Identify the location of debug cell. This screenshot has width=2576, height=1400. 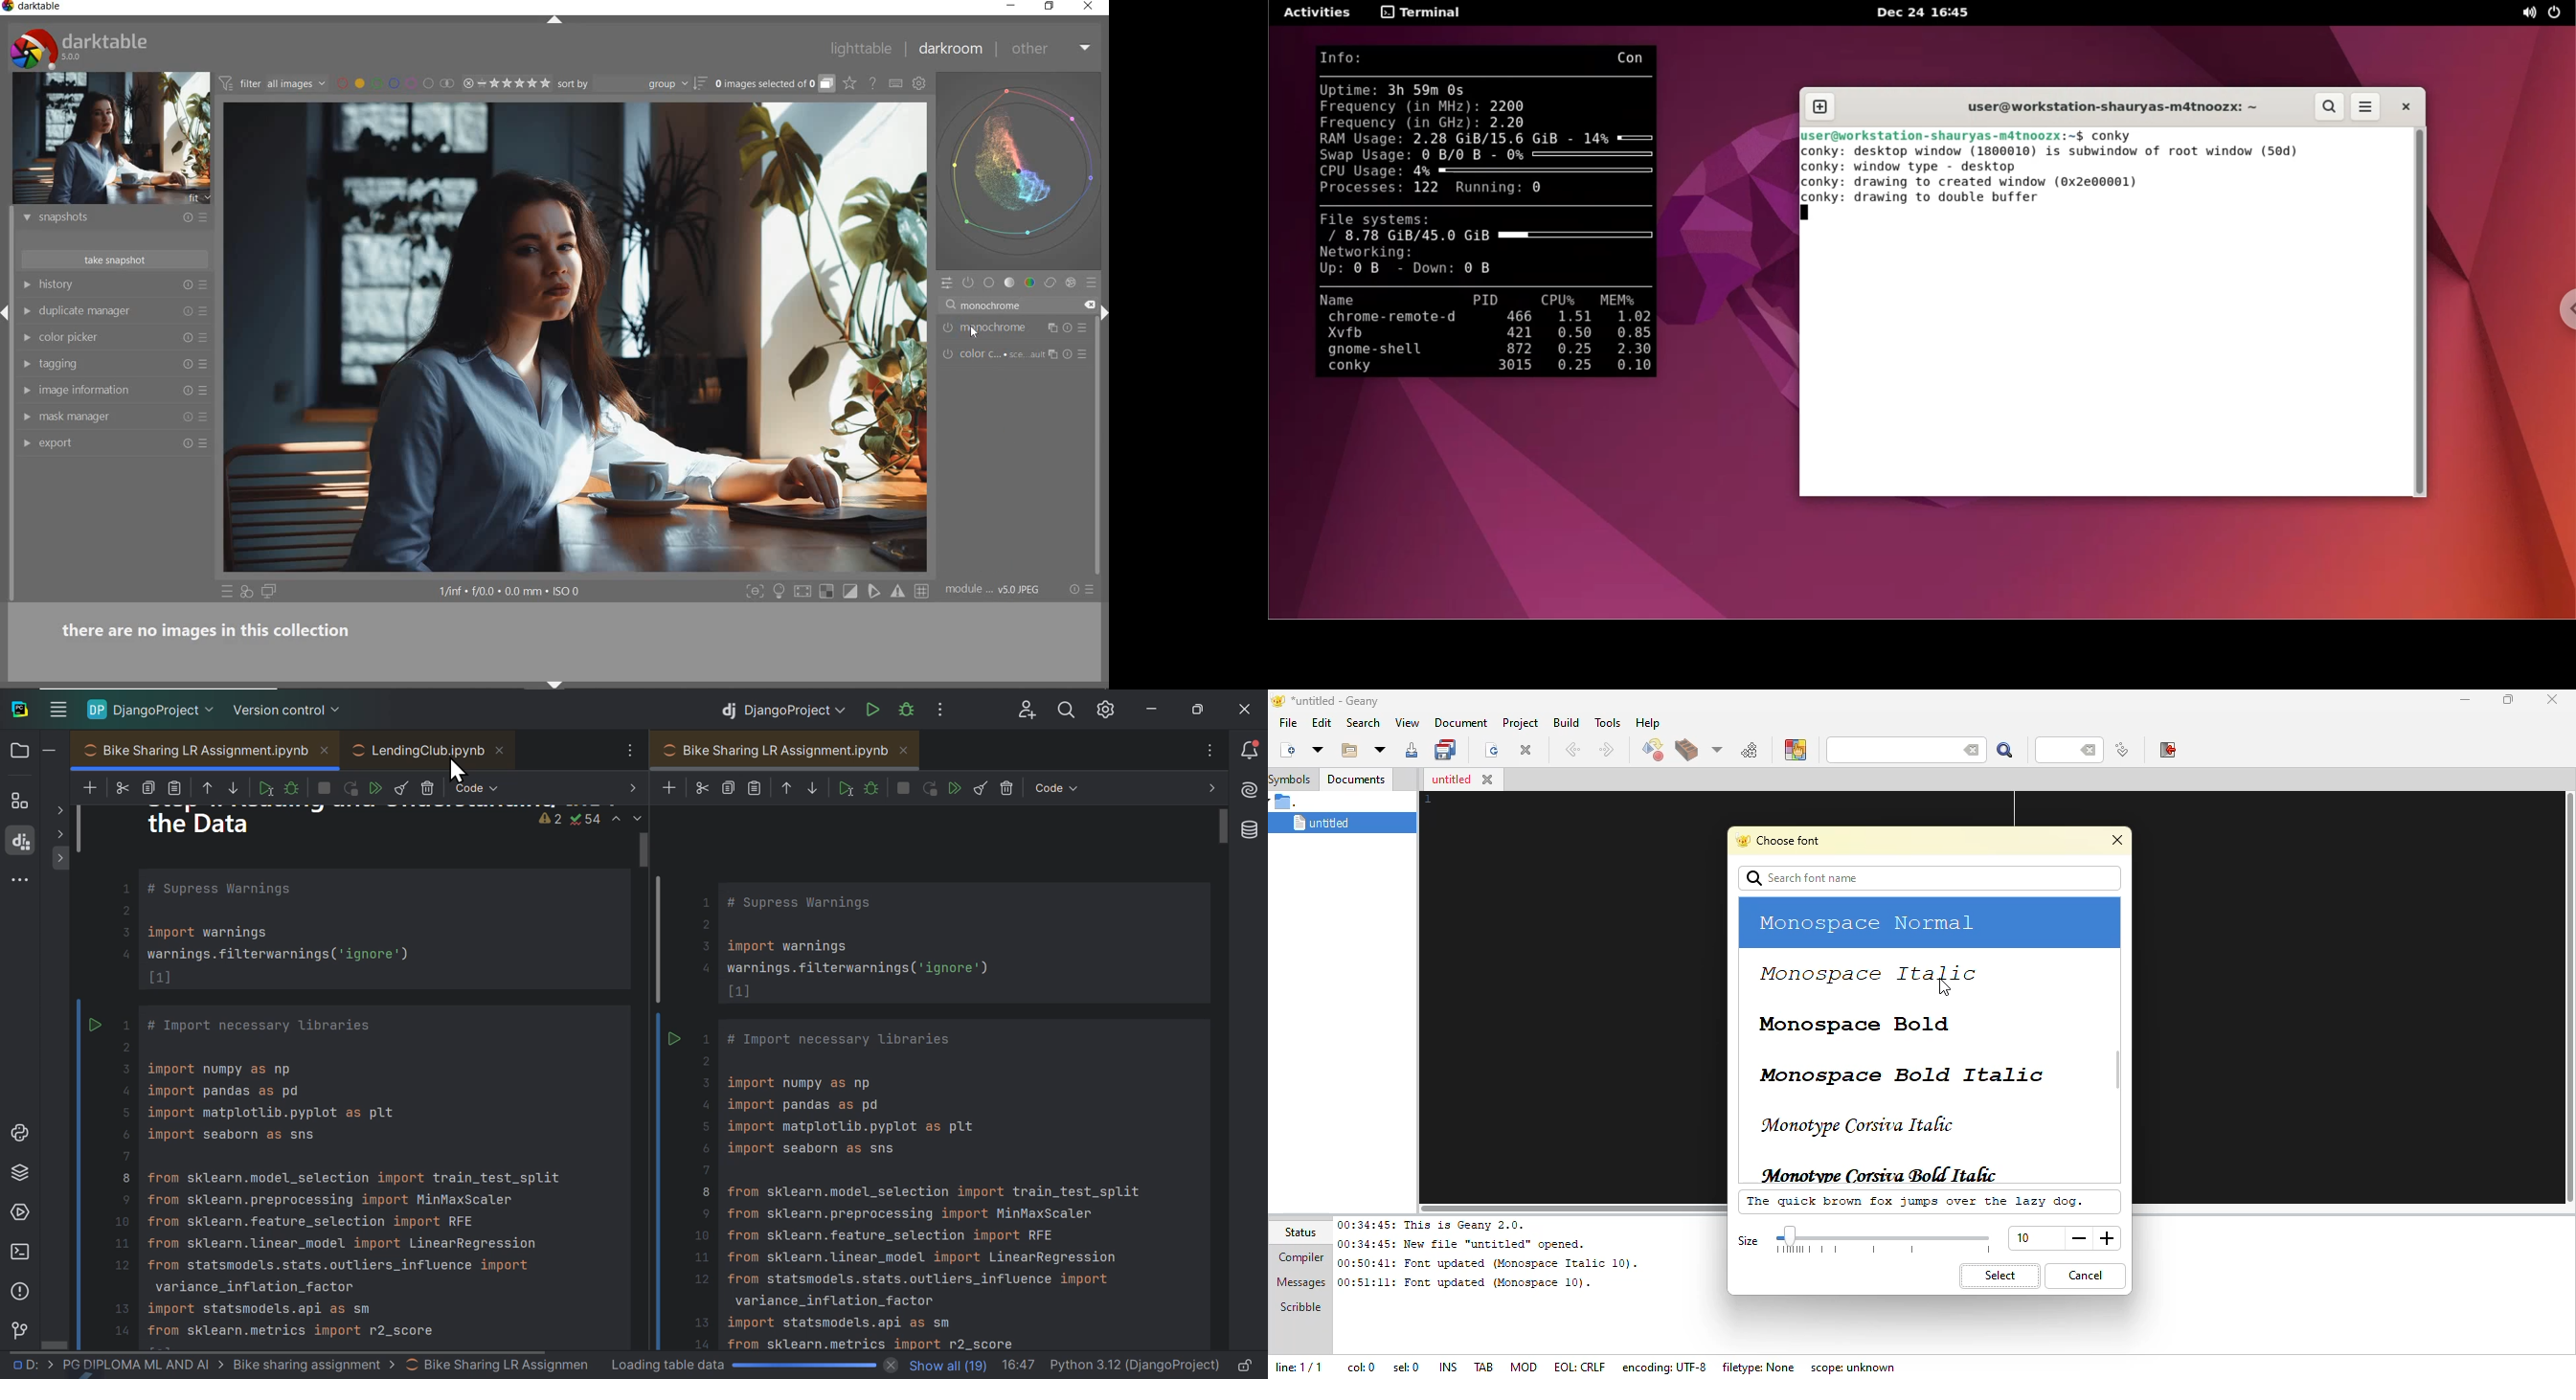
(295, 789).